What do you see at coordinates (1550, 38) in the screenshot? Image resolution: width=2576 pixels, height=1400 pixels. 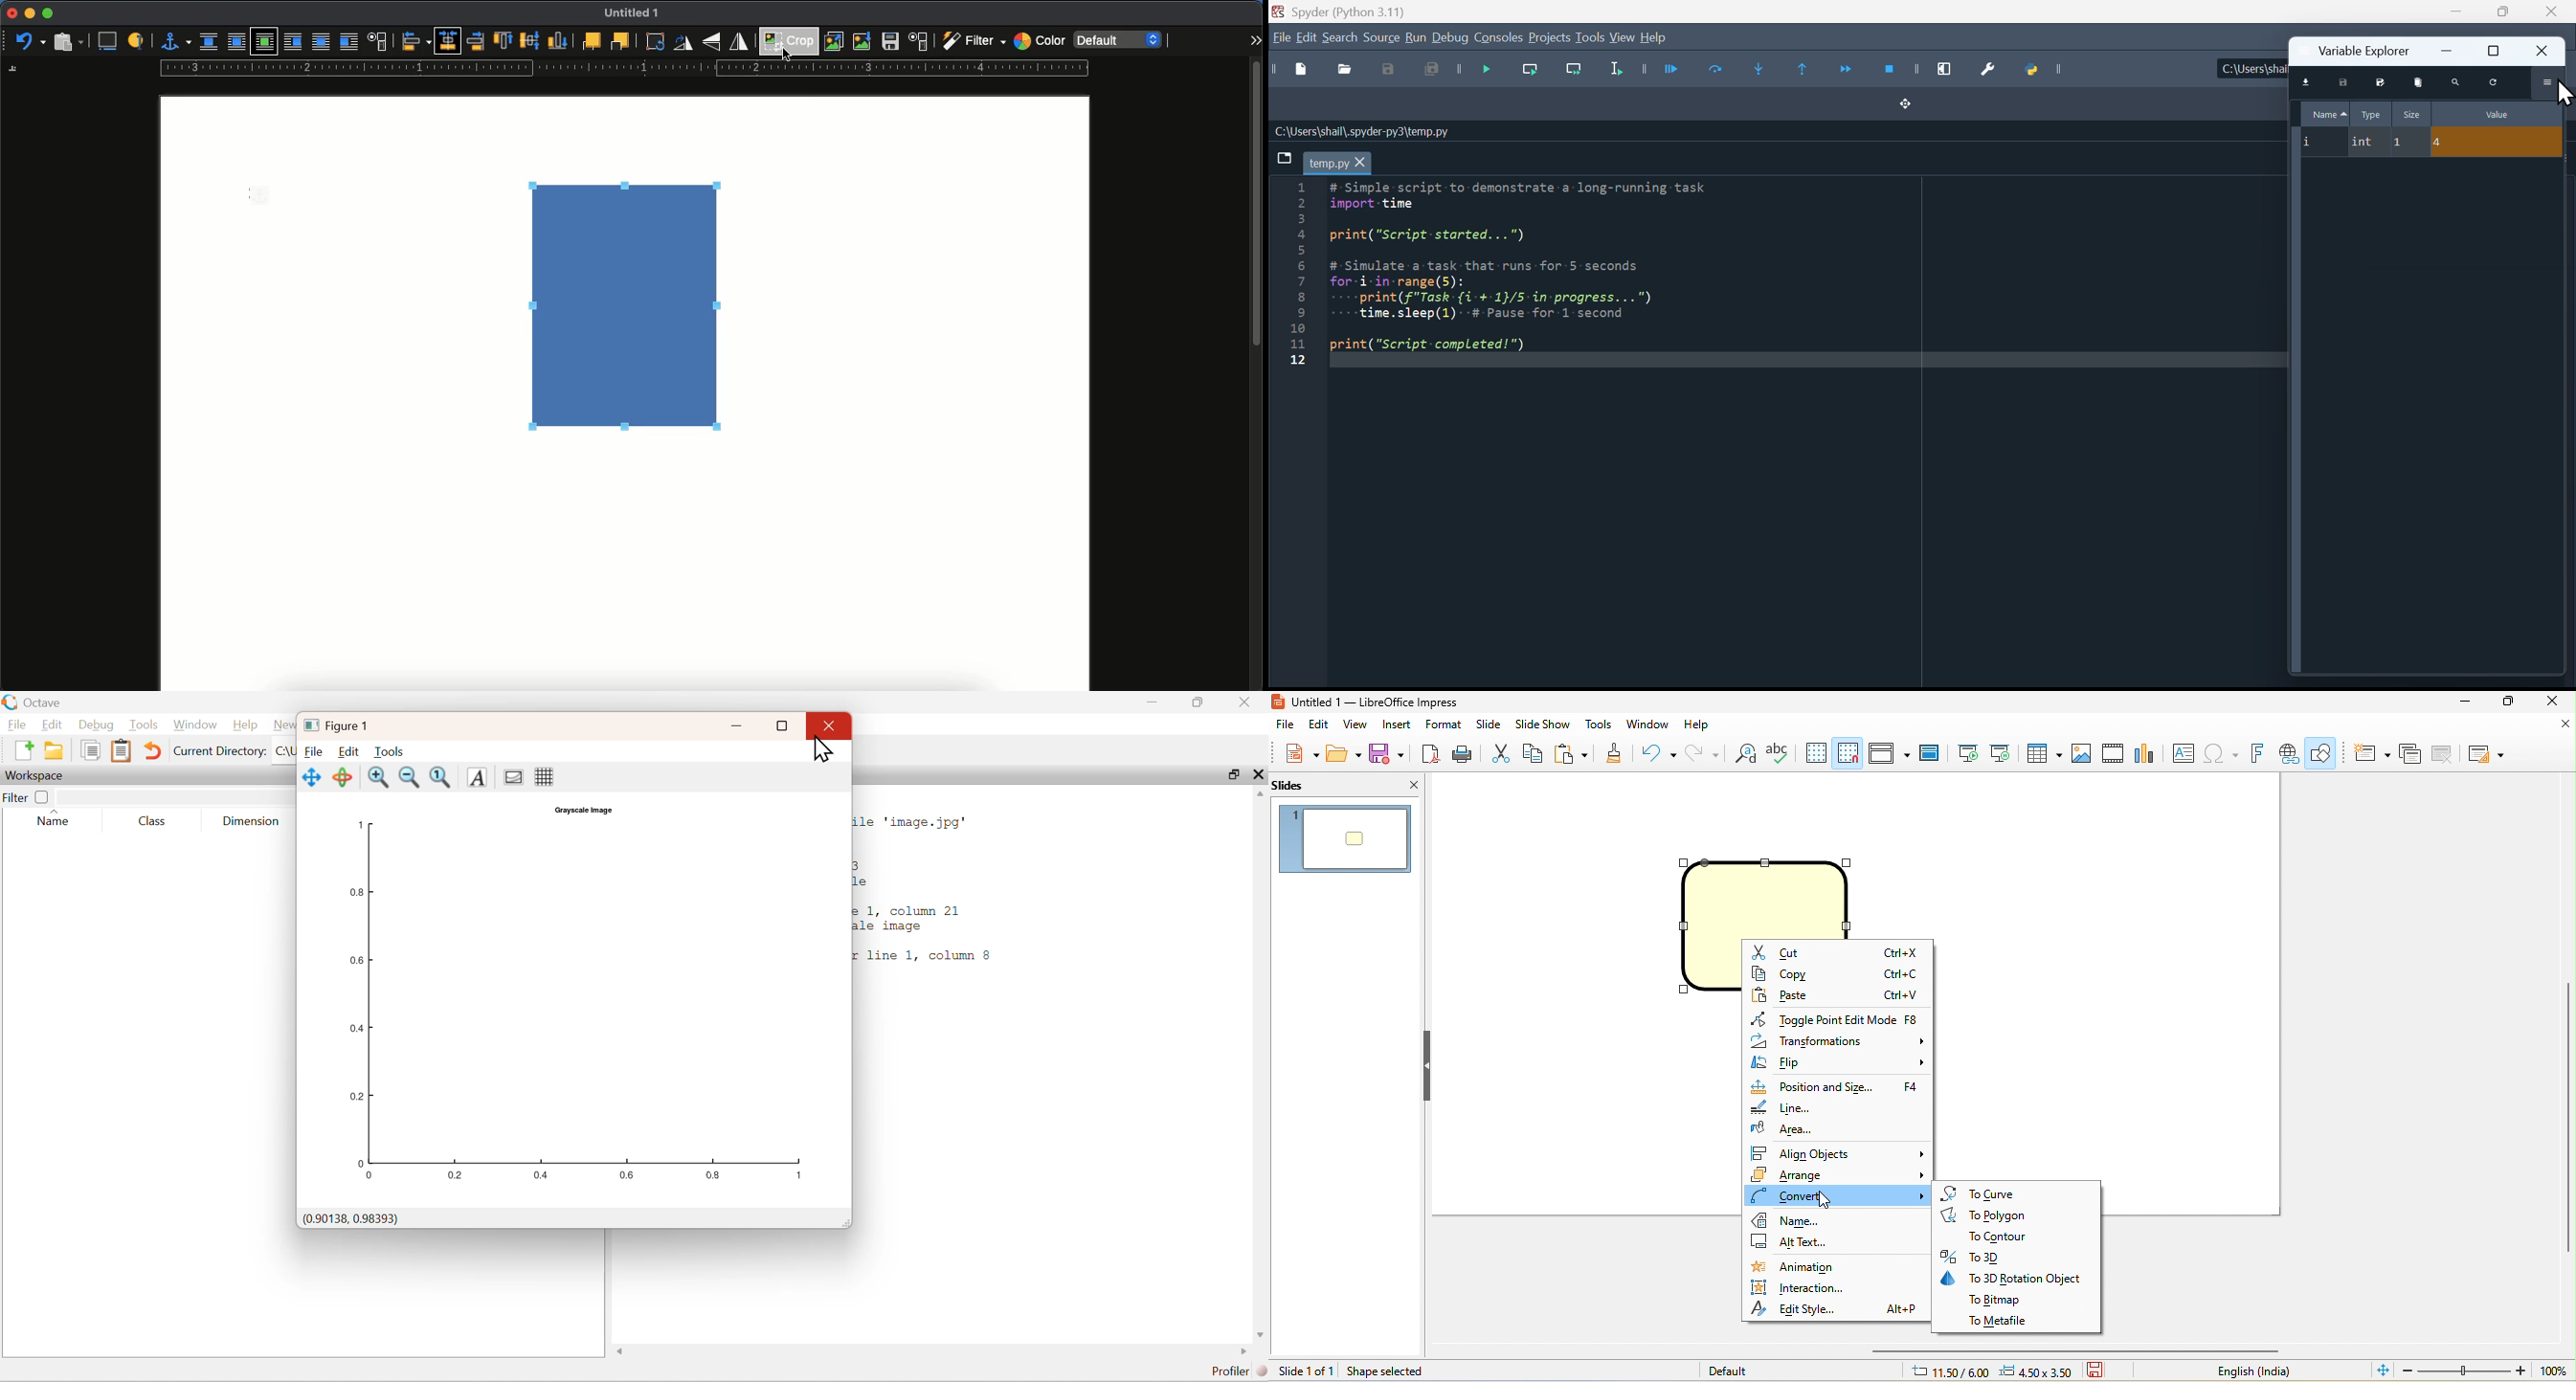 I see `Projects` at bounding box center [1550, 38].